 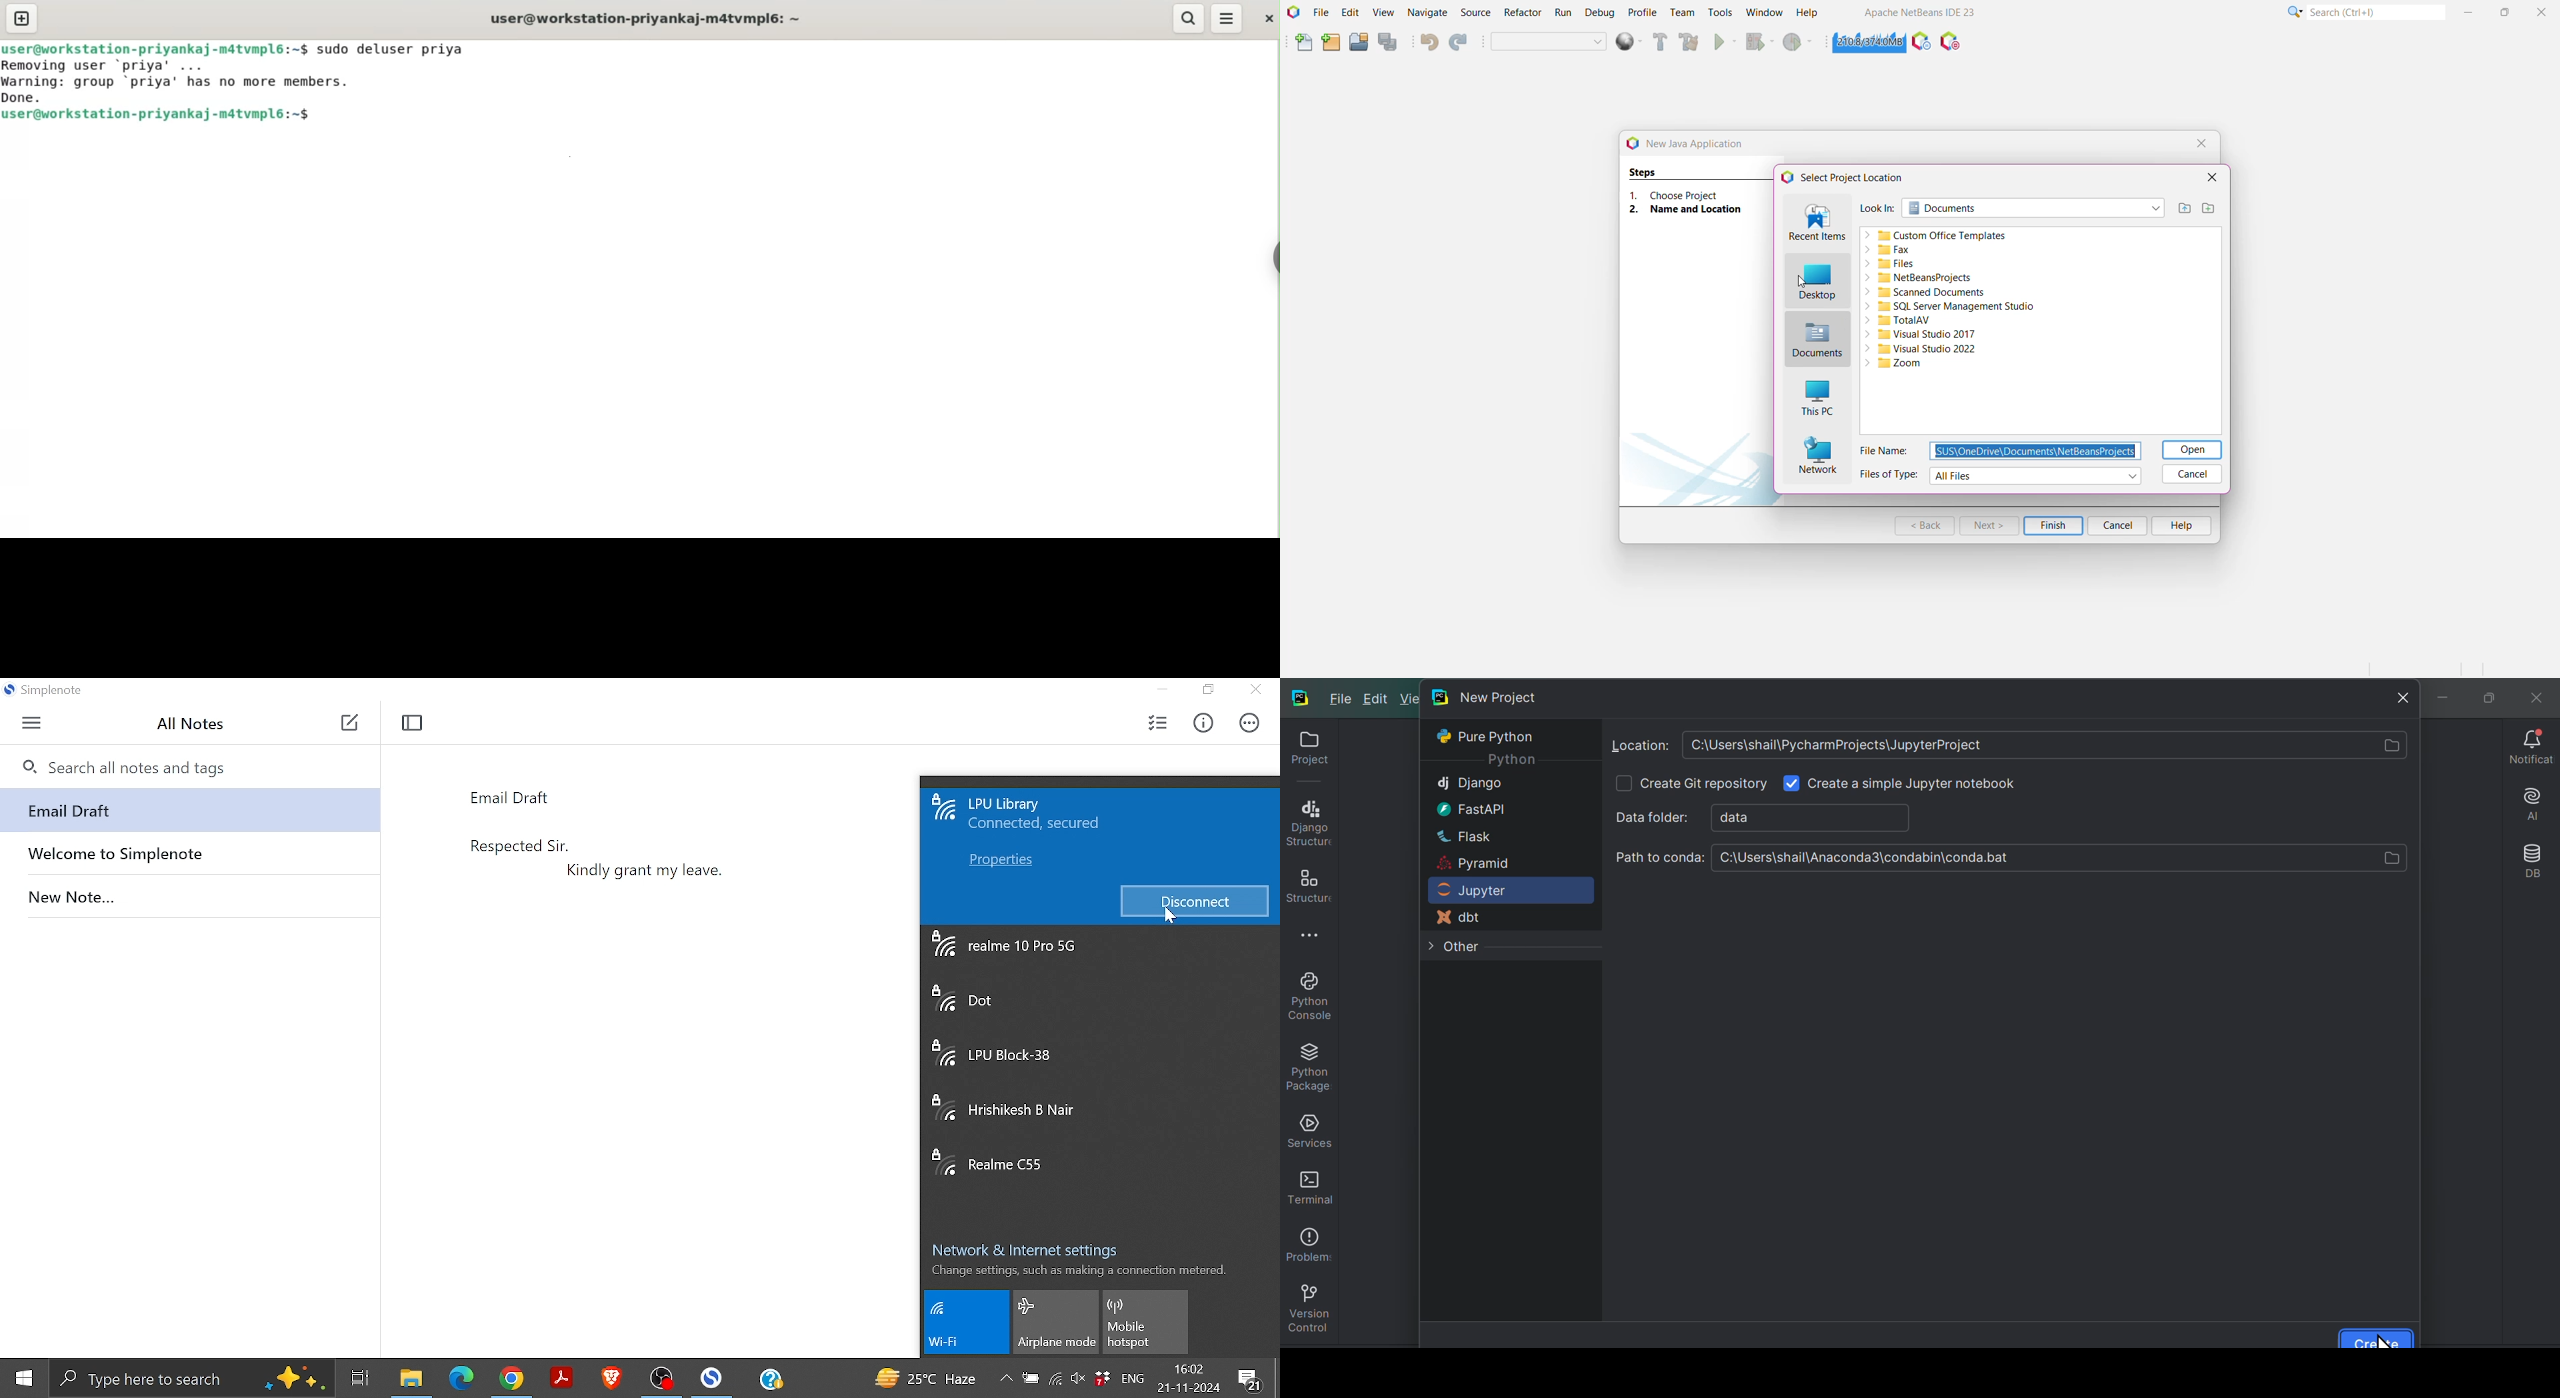 I want to click on Close, so click(x=1254, y=691).